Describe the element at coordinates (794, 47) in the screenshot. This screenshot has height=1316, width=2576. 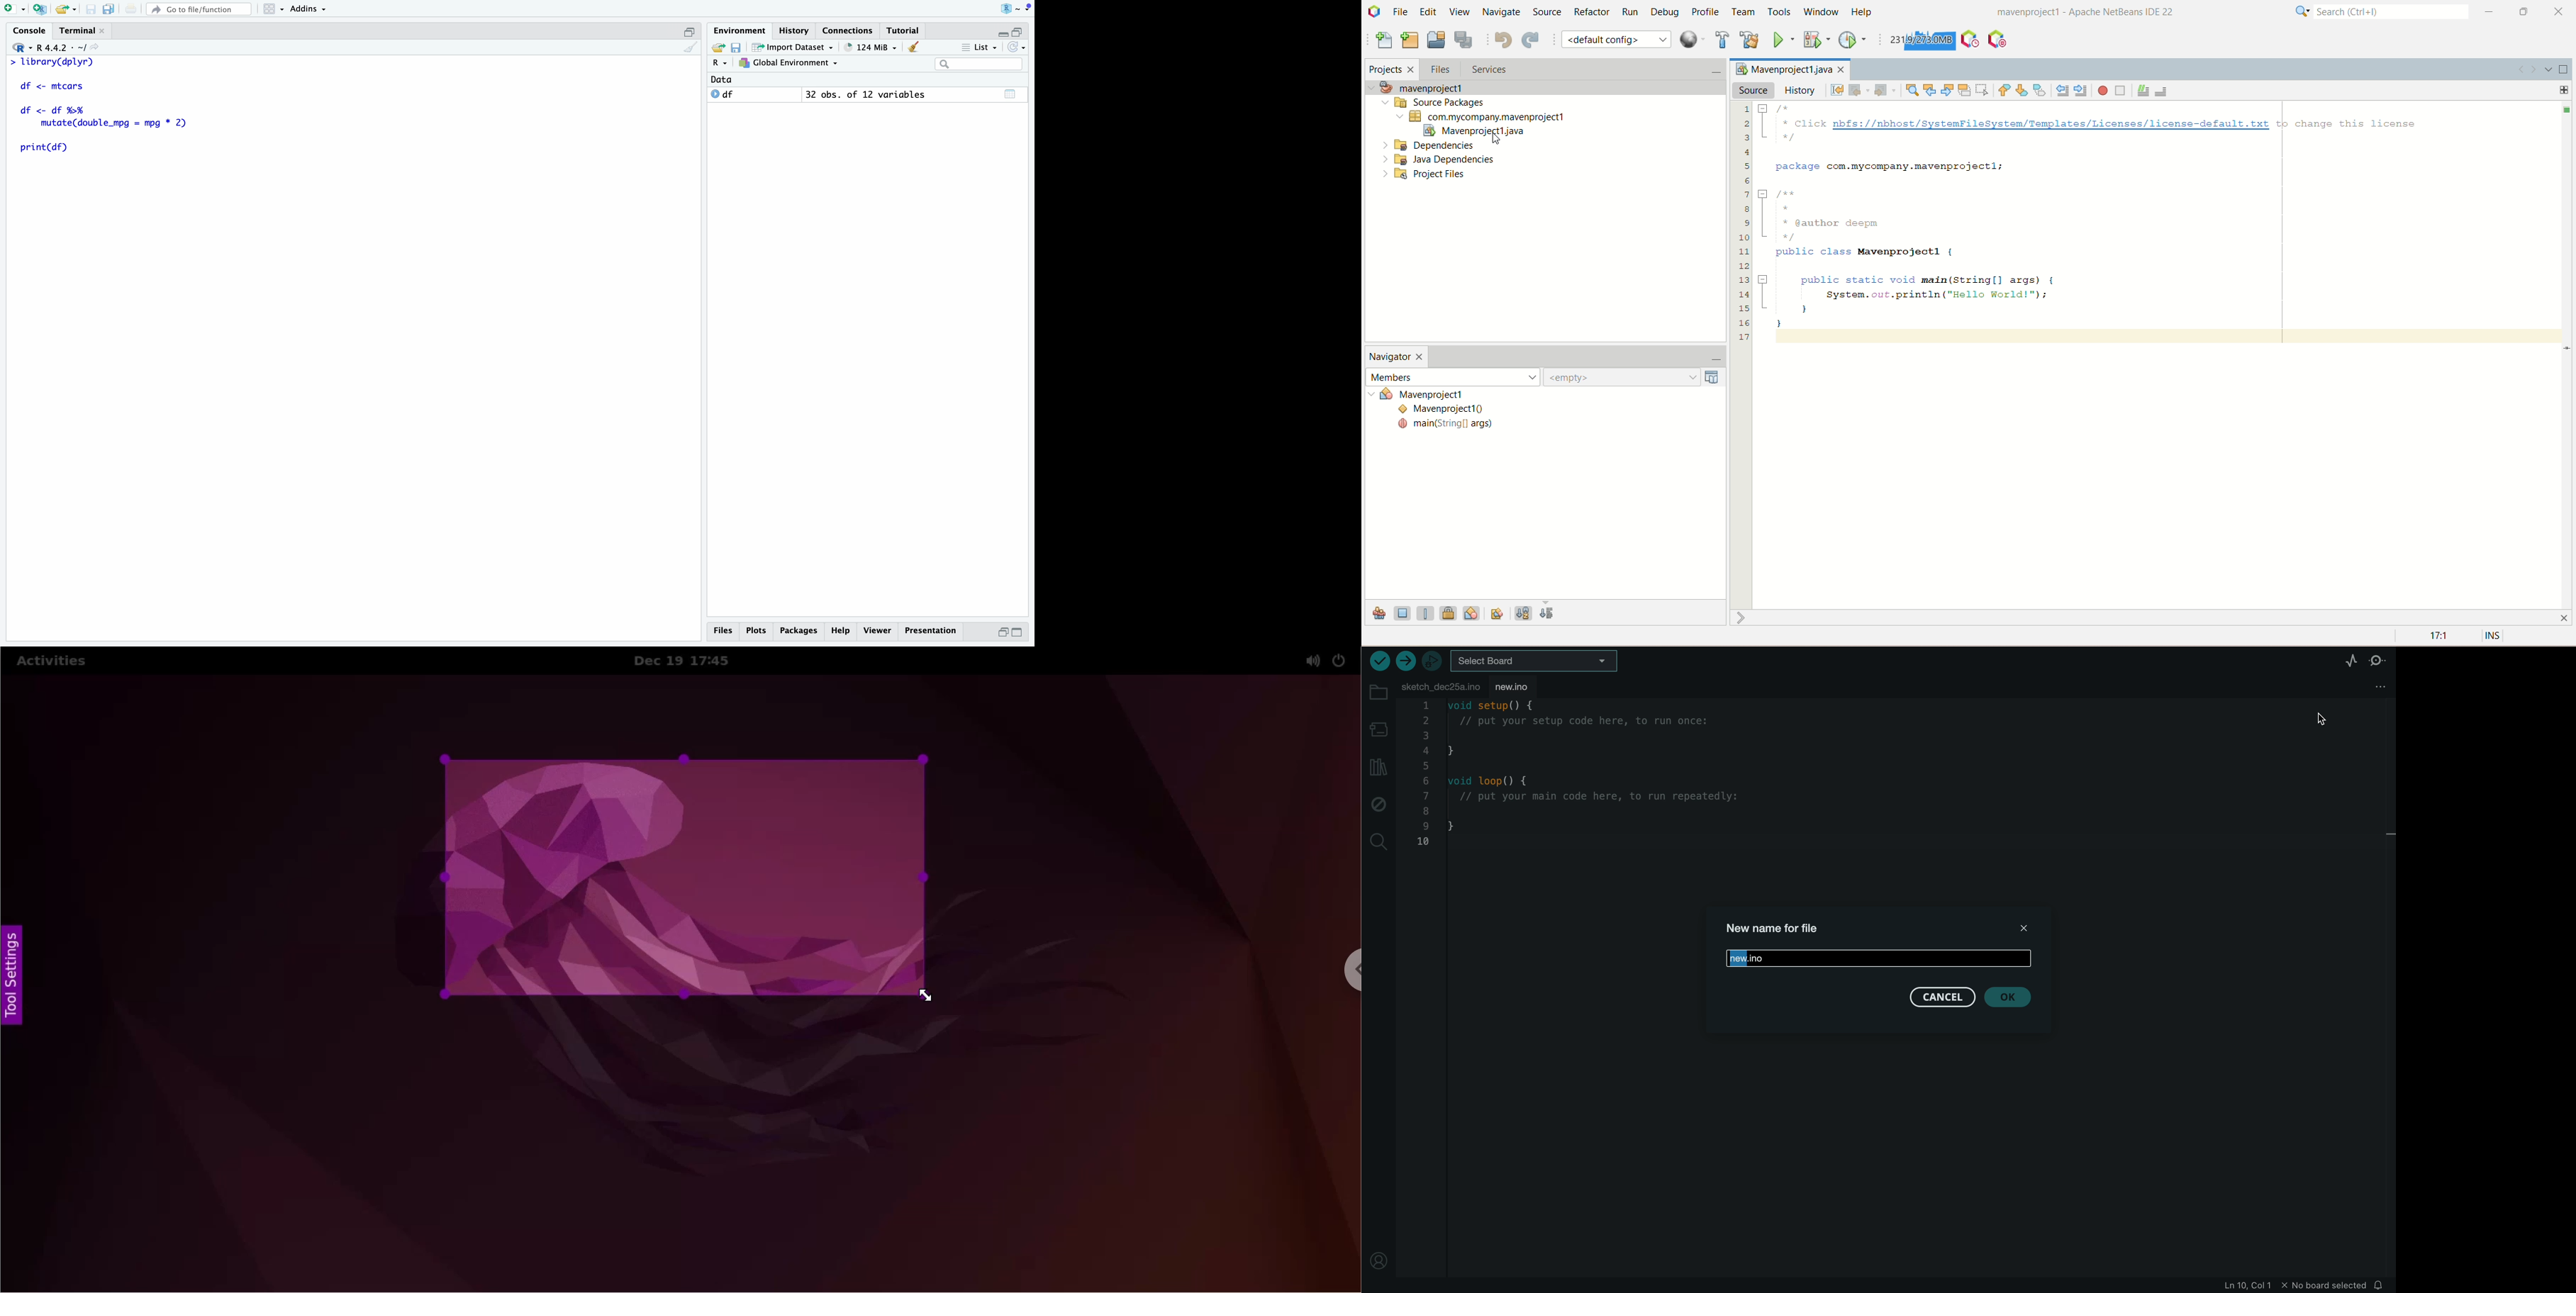
I see `Import datasets` at that location.